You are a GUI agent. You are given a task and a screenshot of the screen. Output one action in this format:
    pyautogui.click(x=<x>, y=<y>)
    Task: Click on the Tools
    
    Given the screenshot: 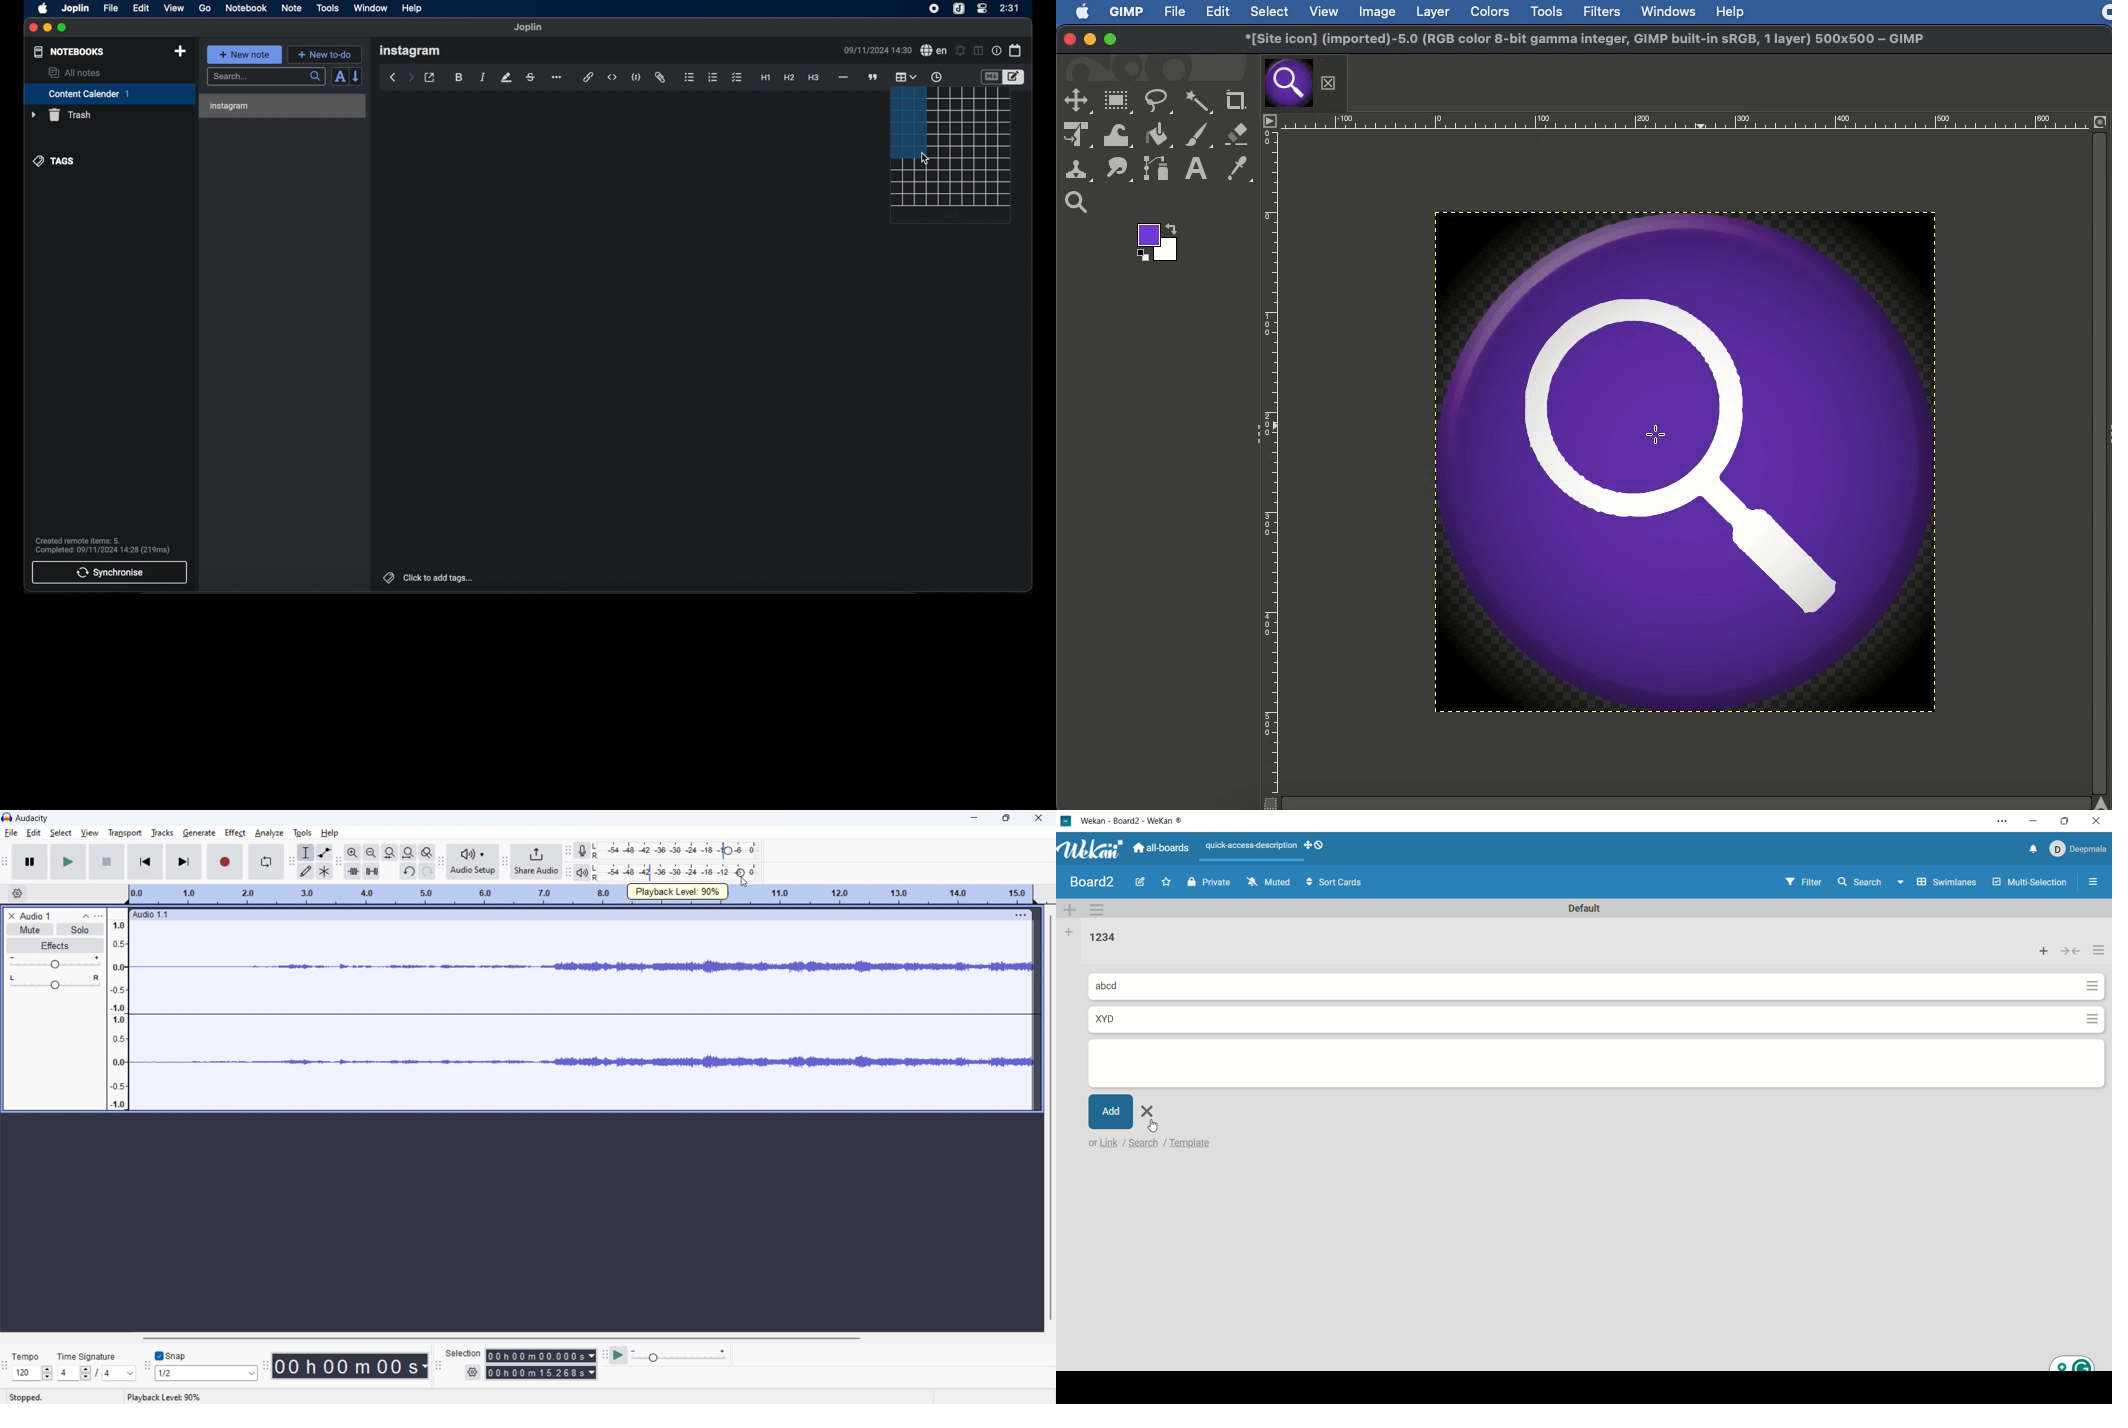 What is the action you would take?
    pyautogui.click(x=1547, y=12)
    